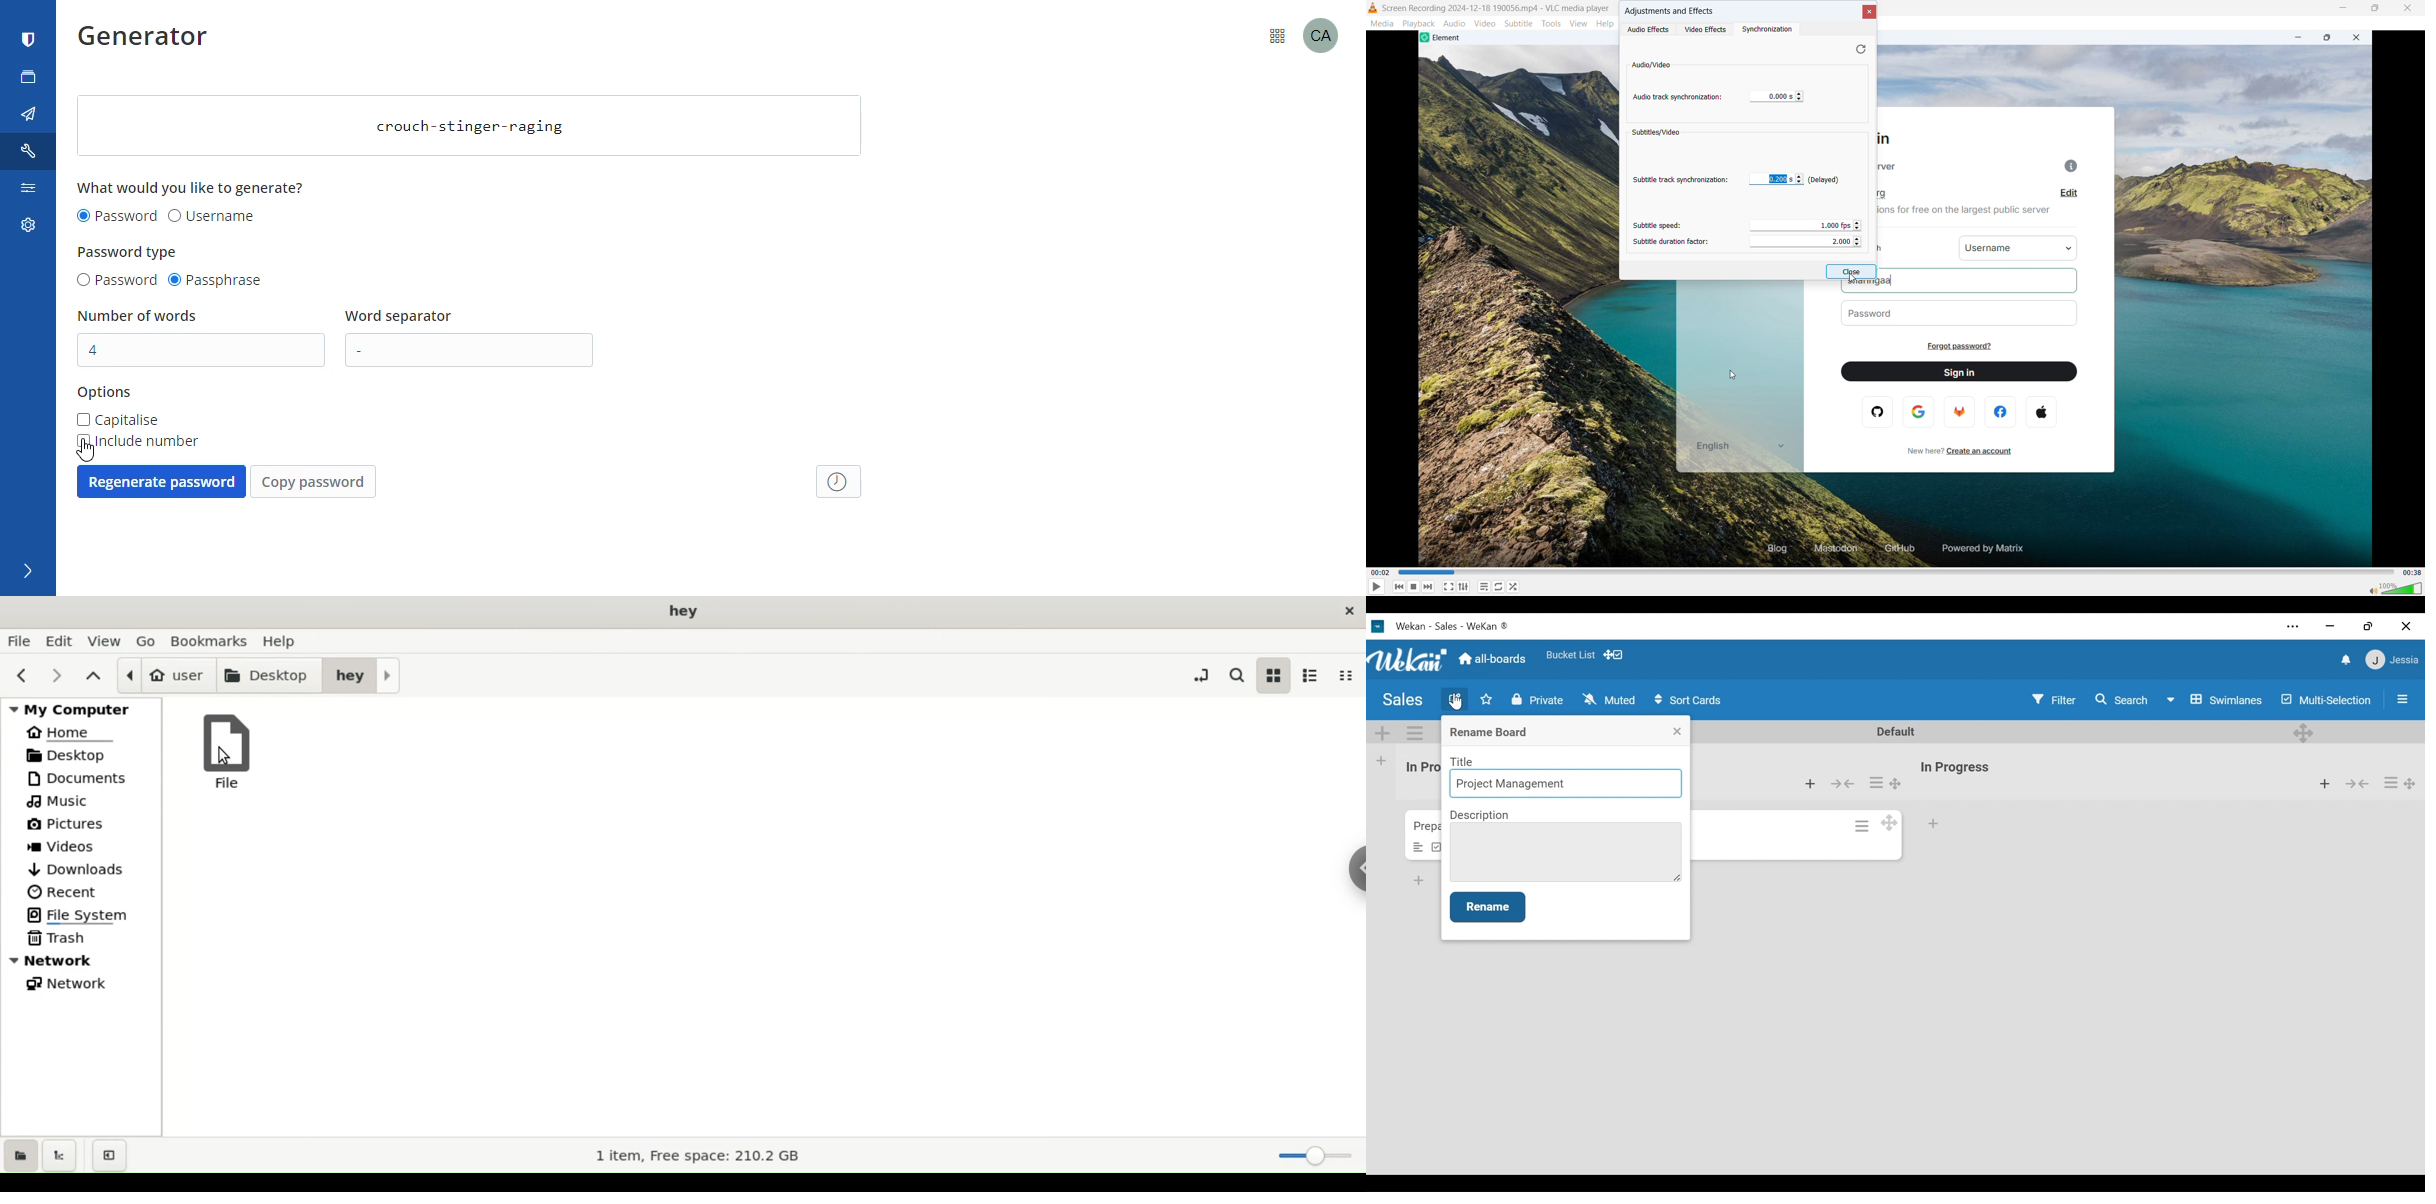  Describe the element at coordinates (1499, 587) in the screenshot. I see `toggle between loop all, loop one & no loop` at that location.